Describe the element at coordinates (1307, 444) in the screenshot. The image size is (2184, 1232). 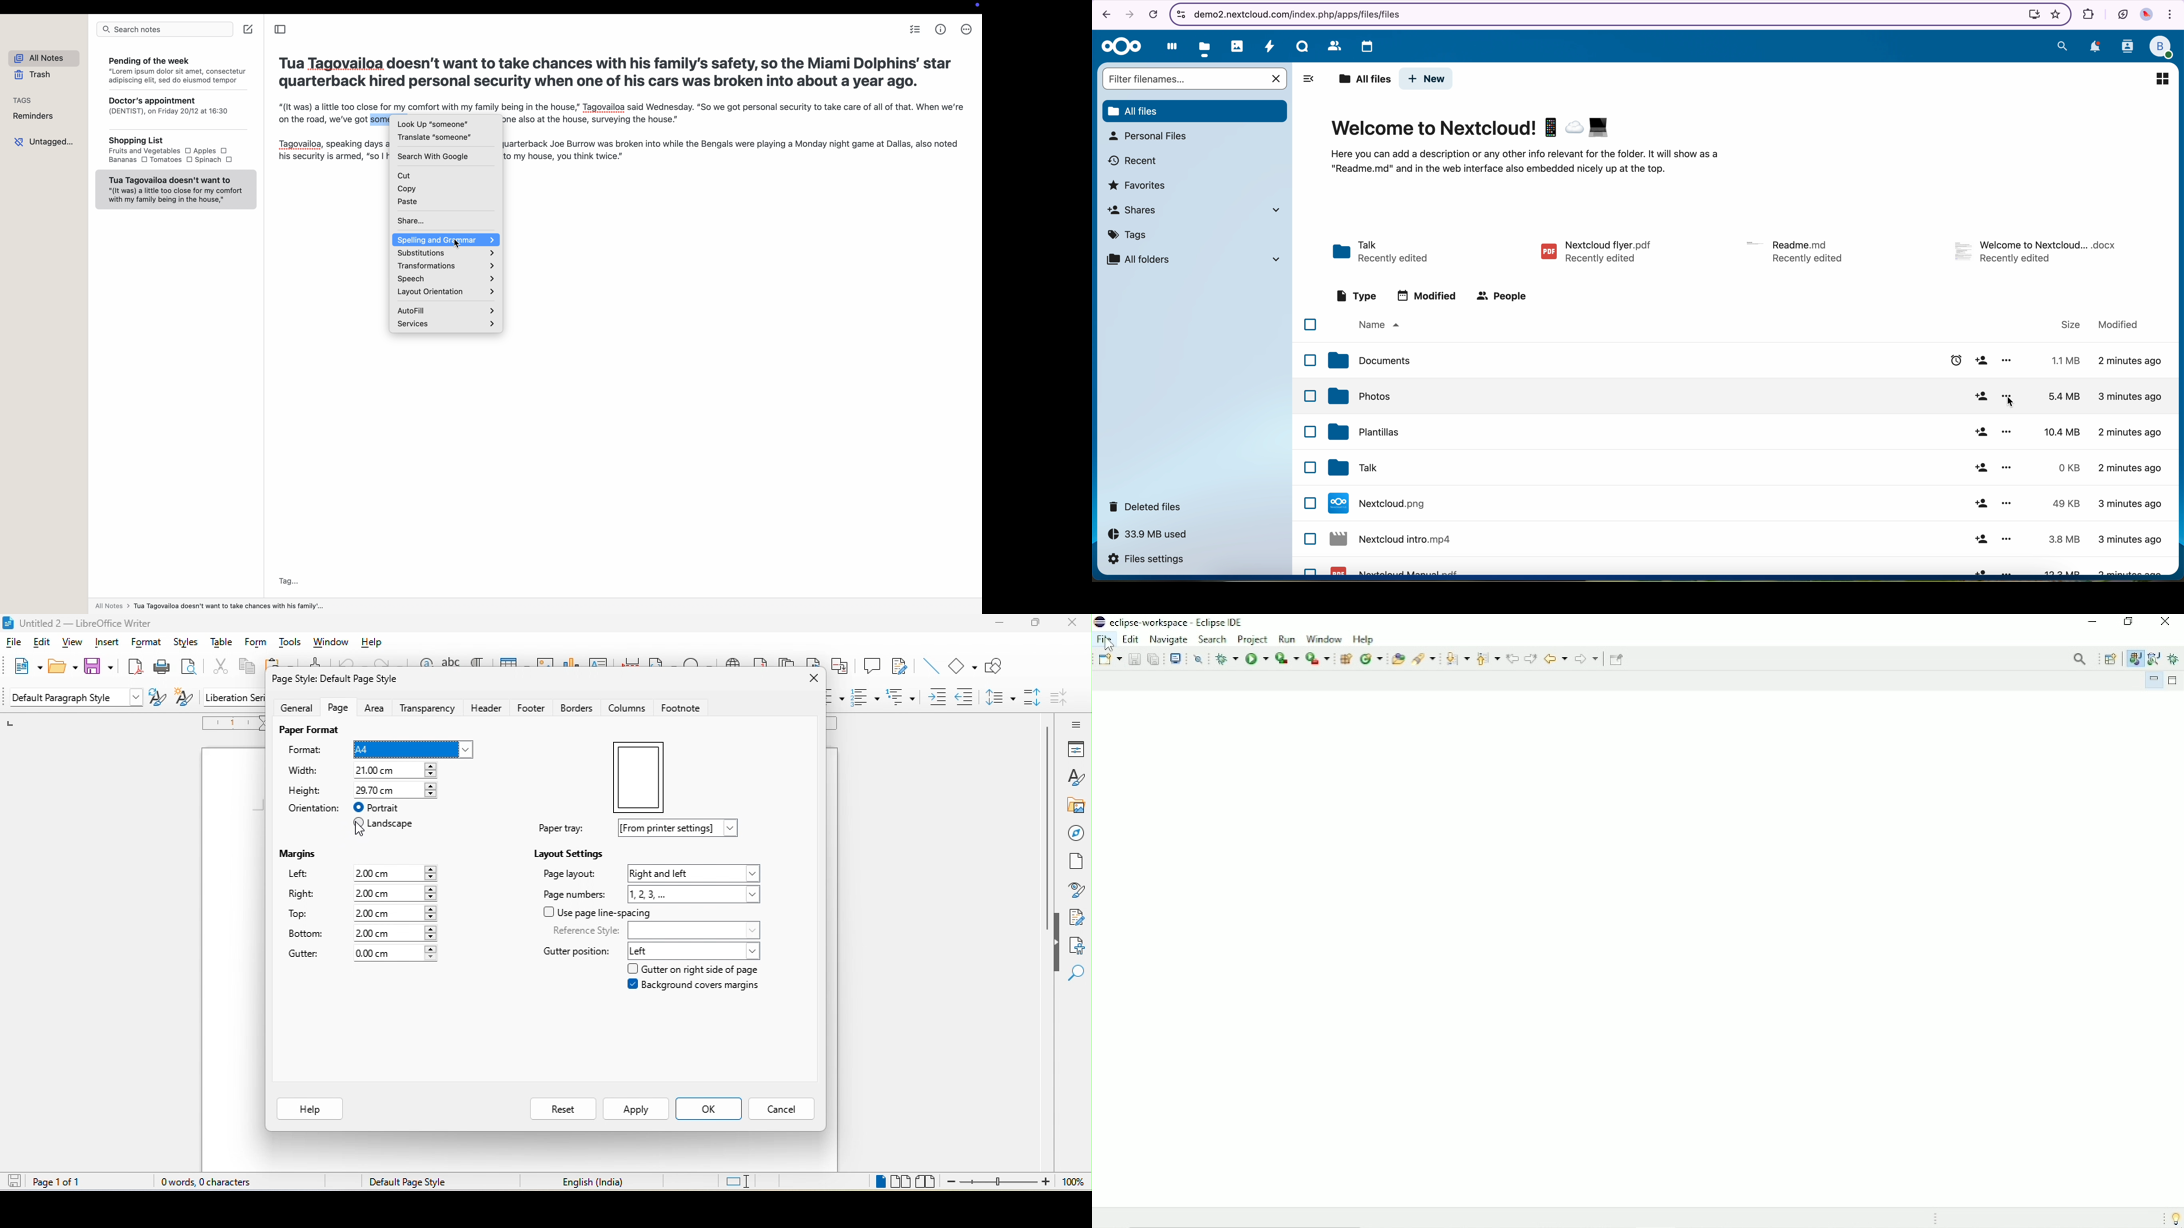
I see `checkbox list` at that location.